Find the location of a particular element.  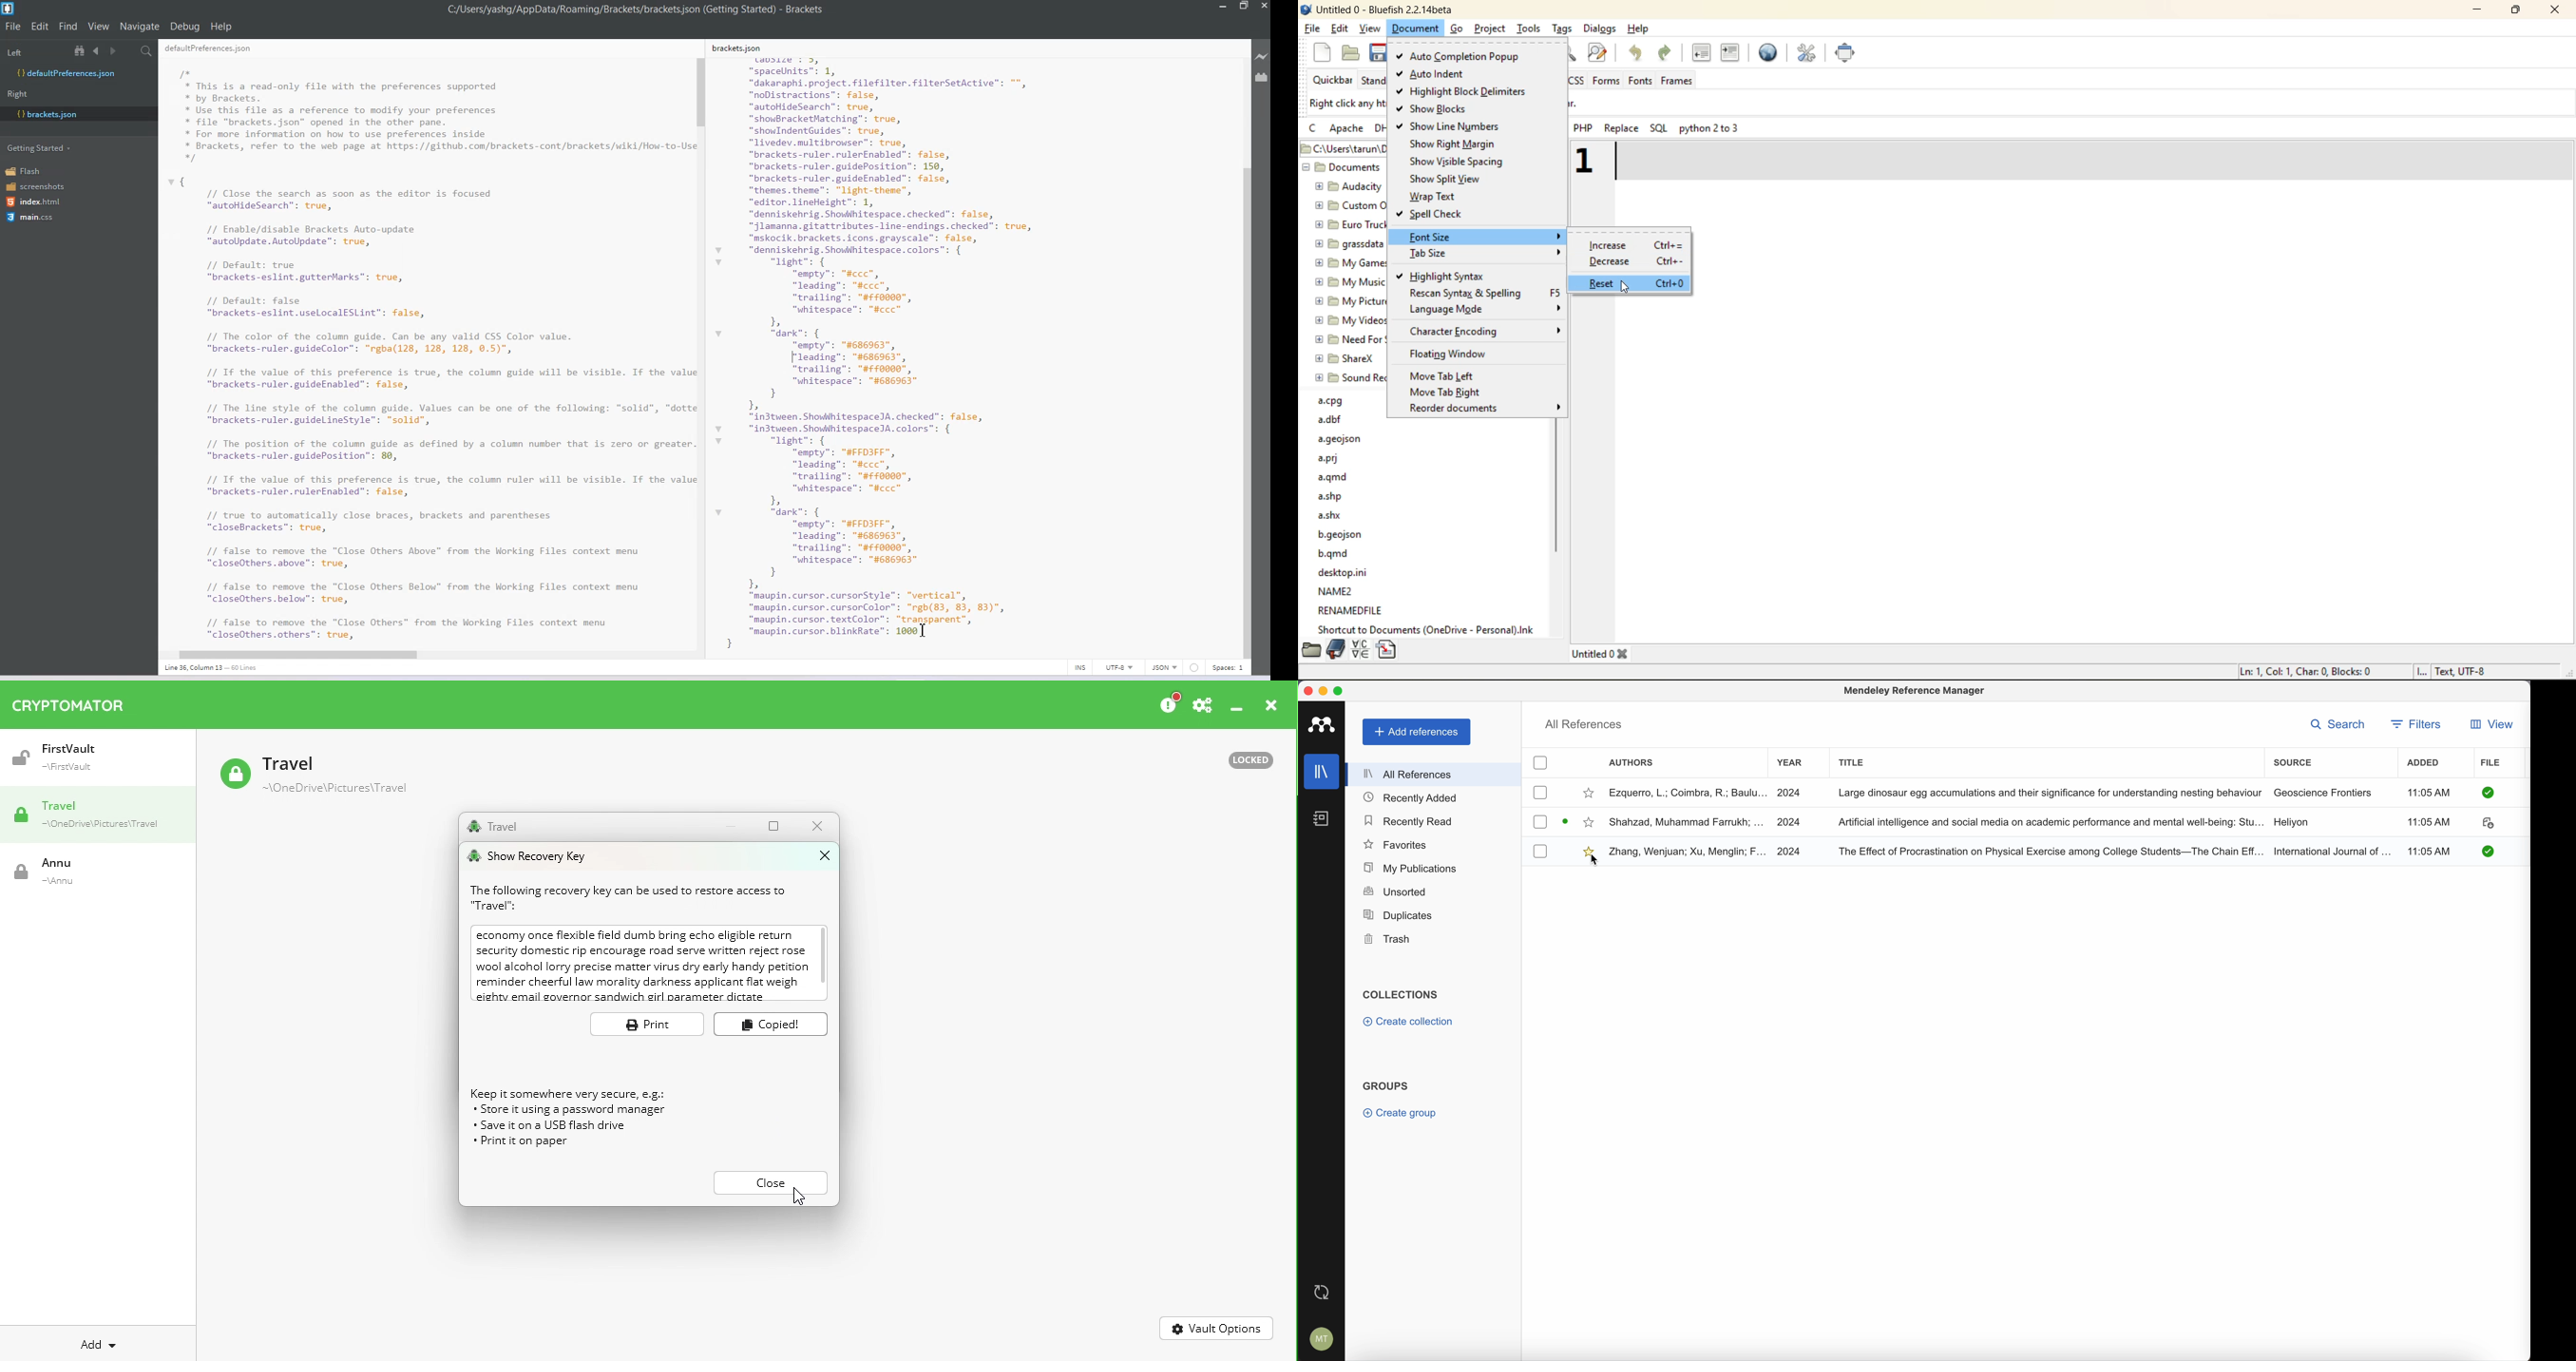

my publications is located at coordinates (1408, 867).